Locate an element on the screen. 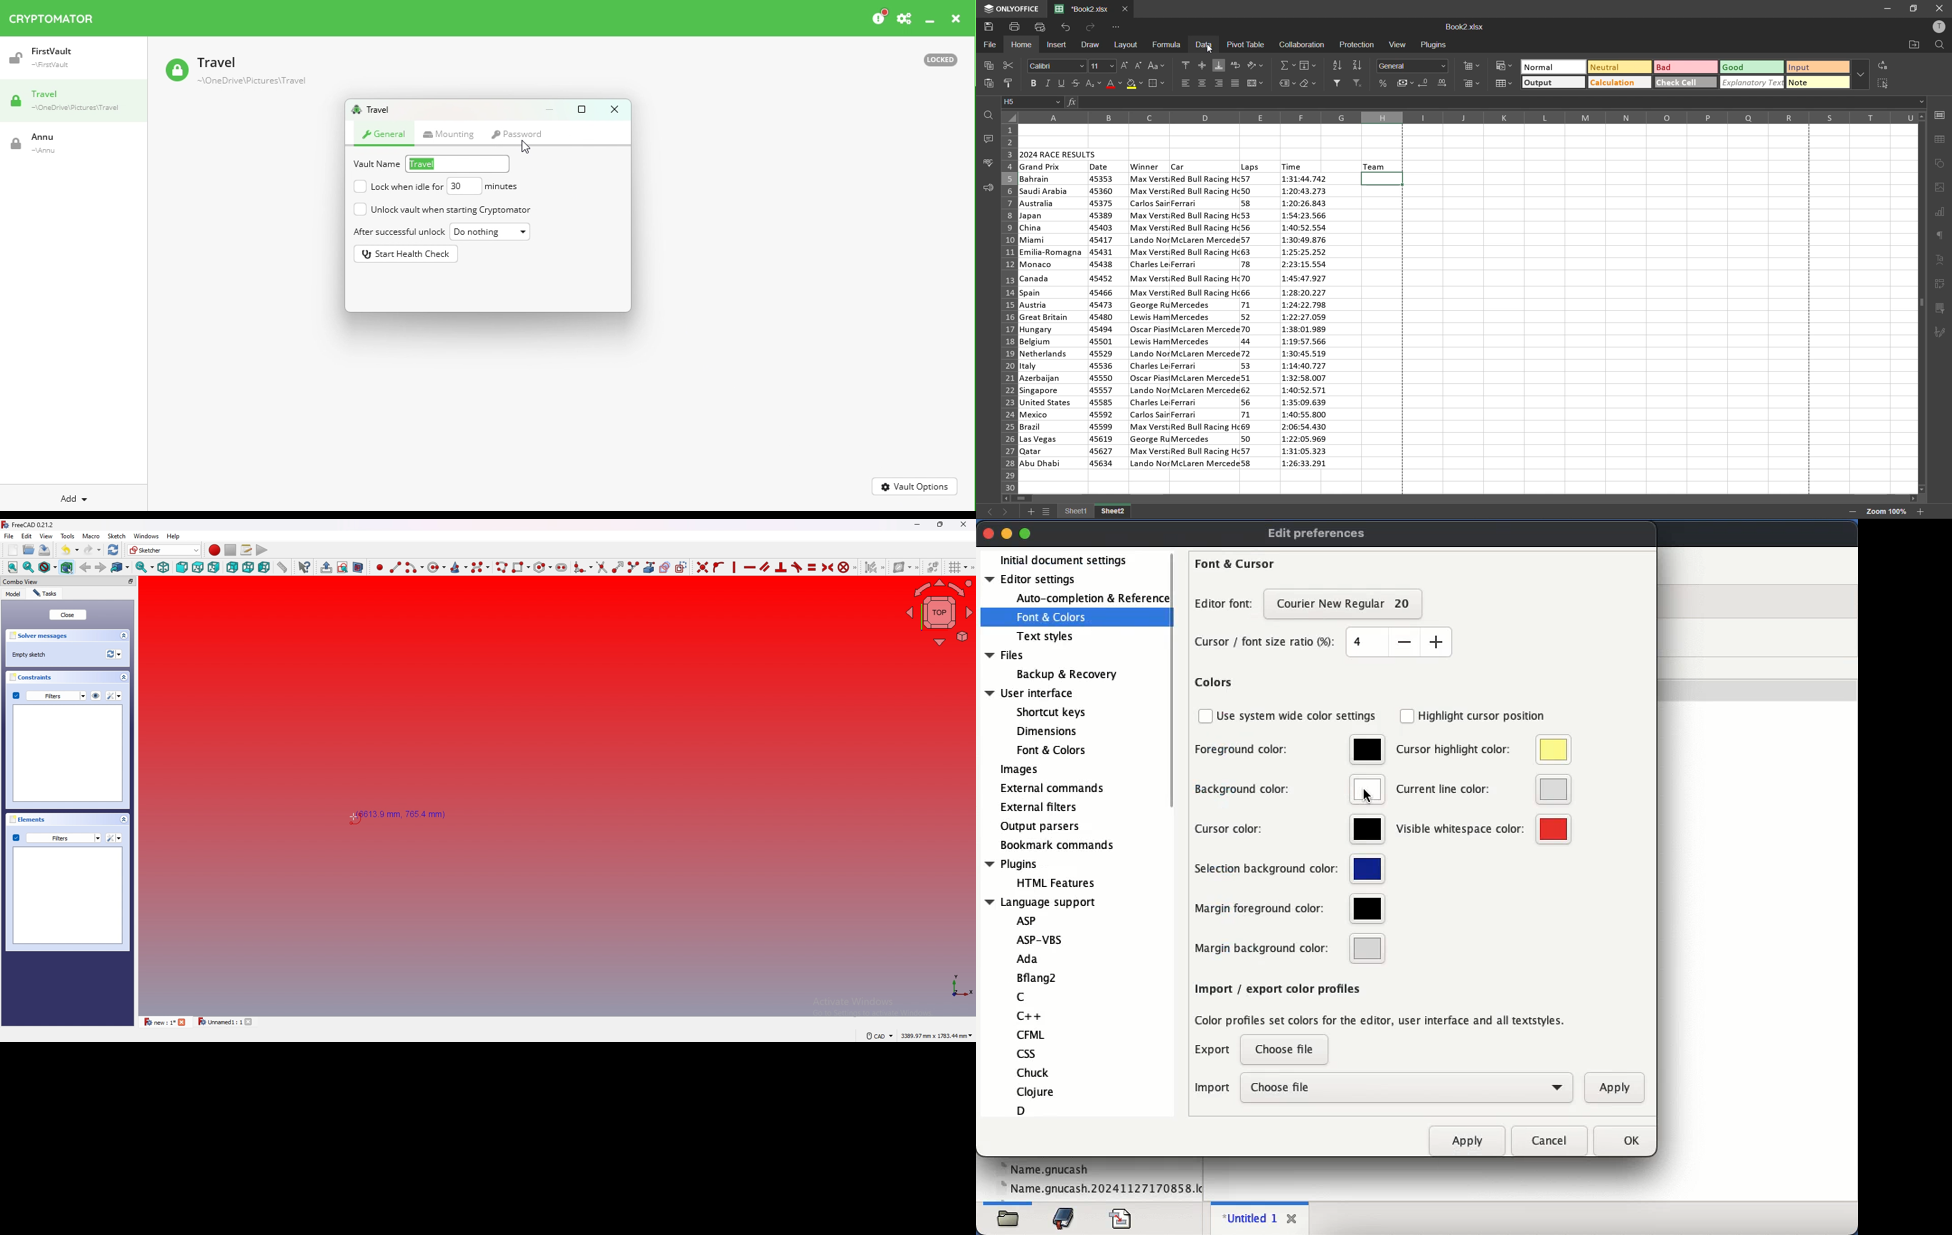  replace is located at coordinates (1884, 65).